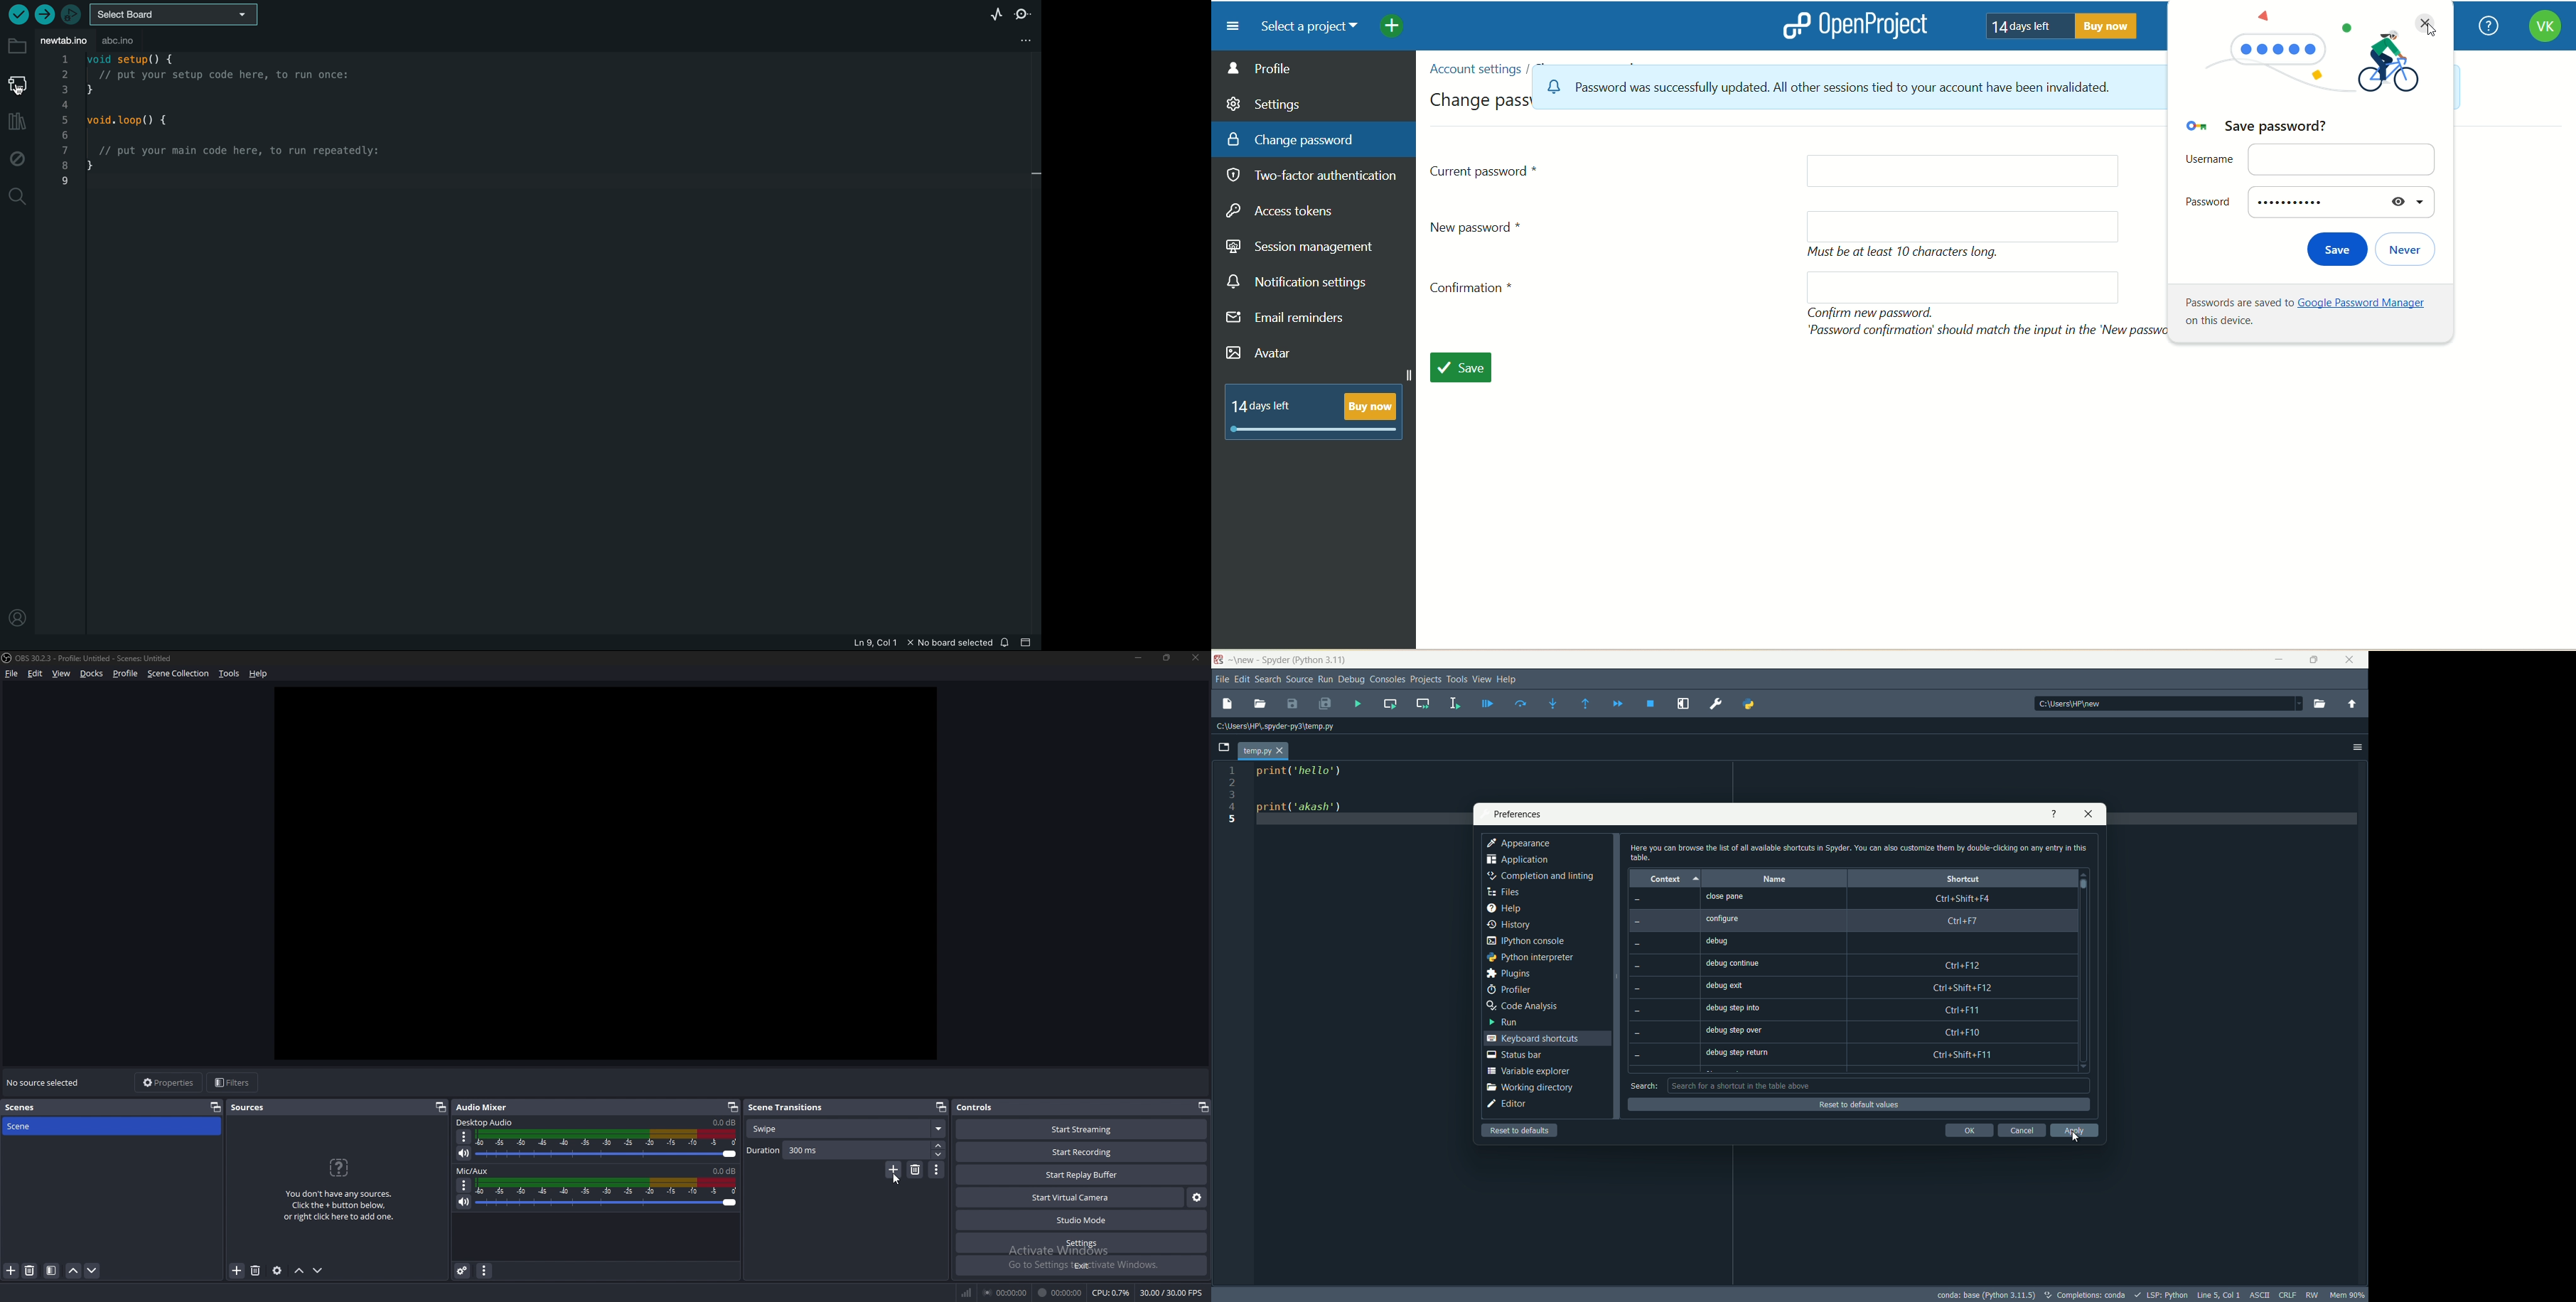 The image size is (2576, 1316). What do you see at coordinates (726, 1123) in the screenshot?
I see `0.0db` at bounding box center [726, 1123].